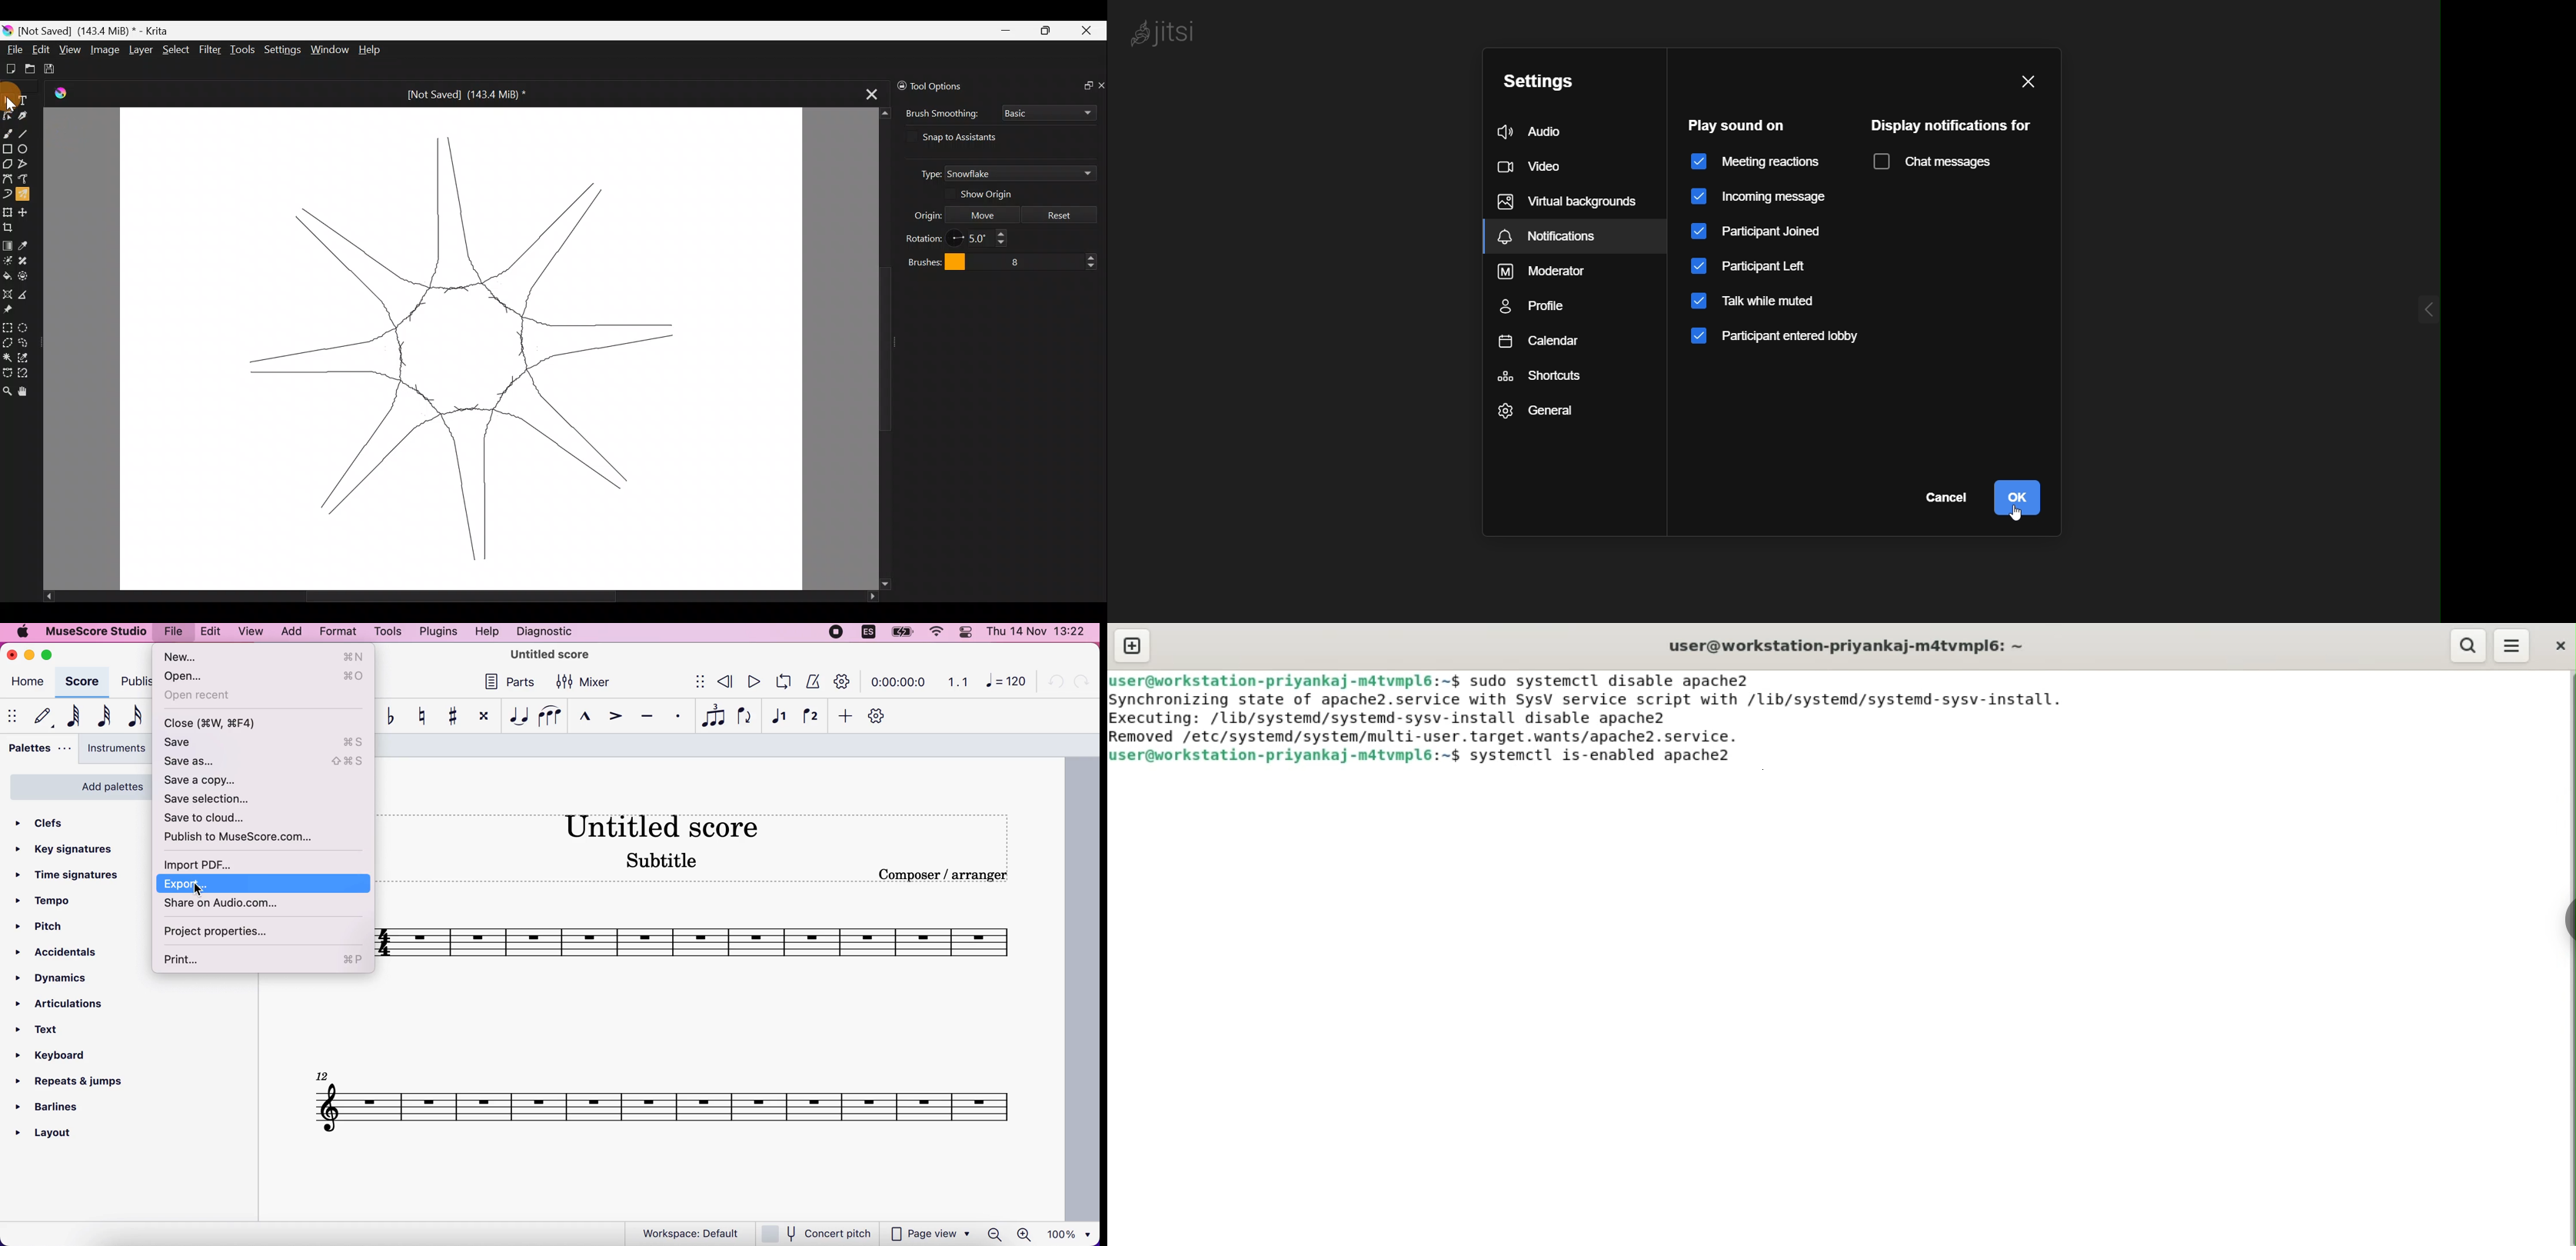  I want to click on palettes, so click(37, 751).